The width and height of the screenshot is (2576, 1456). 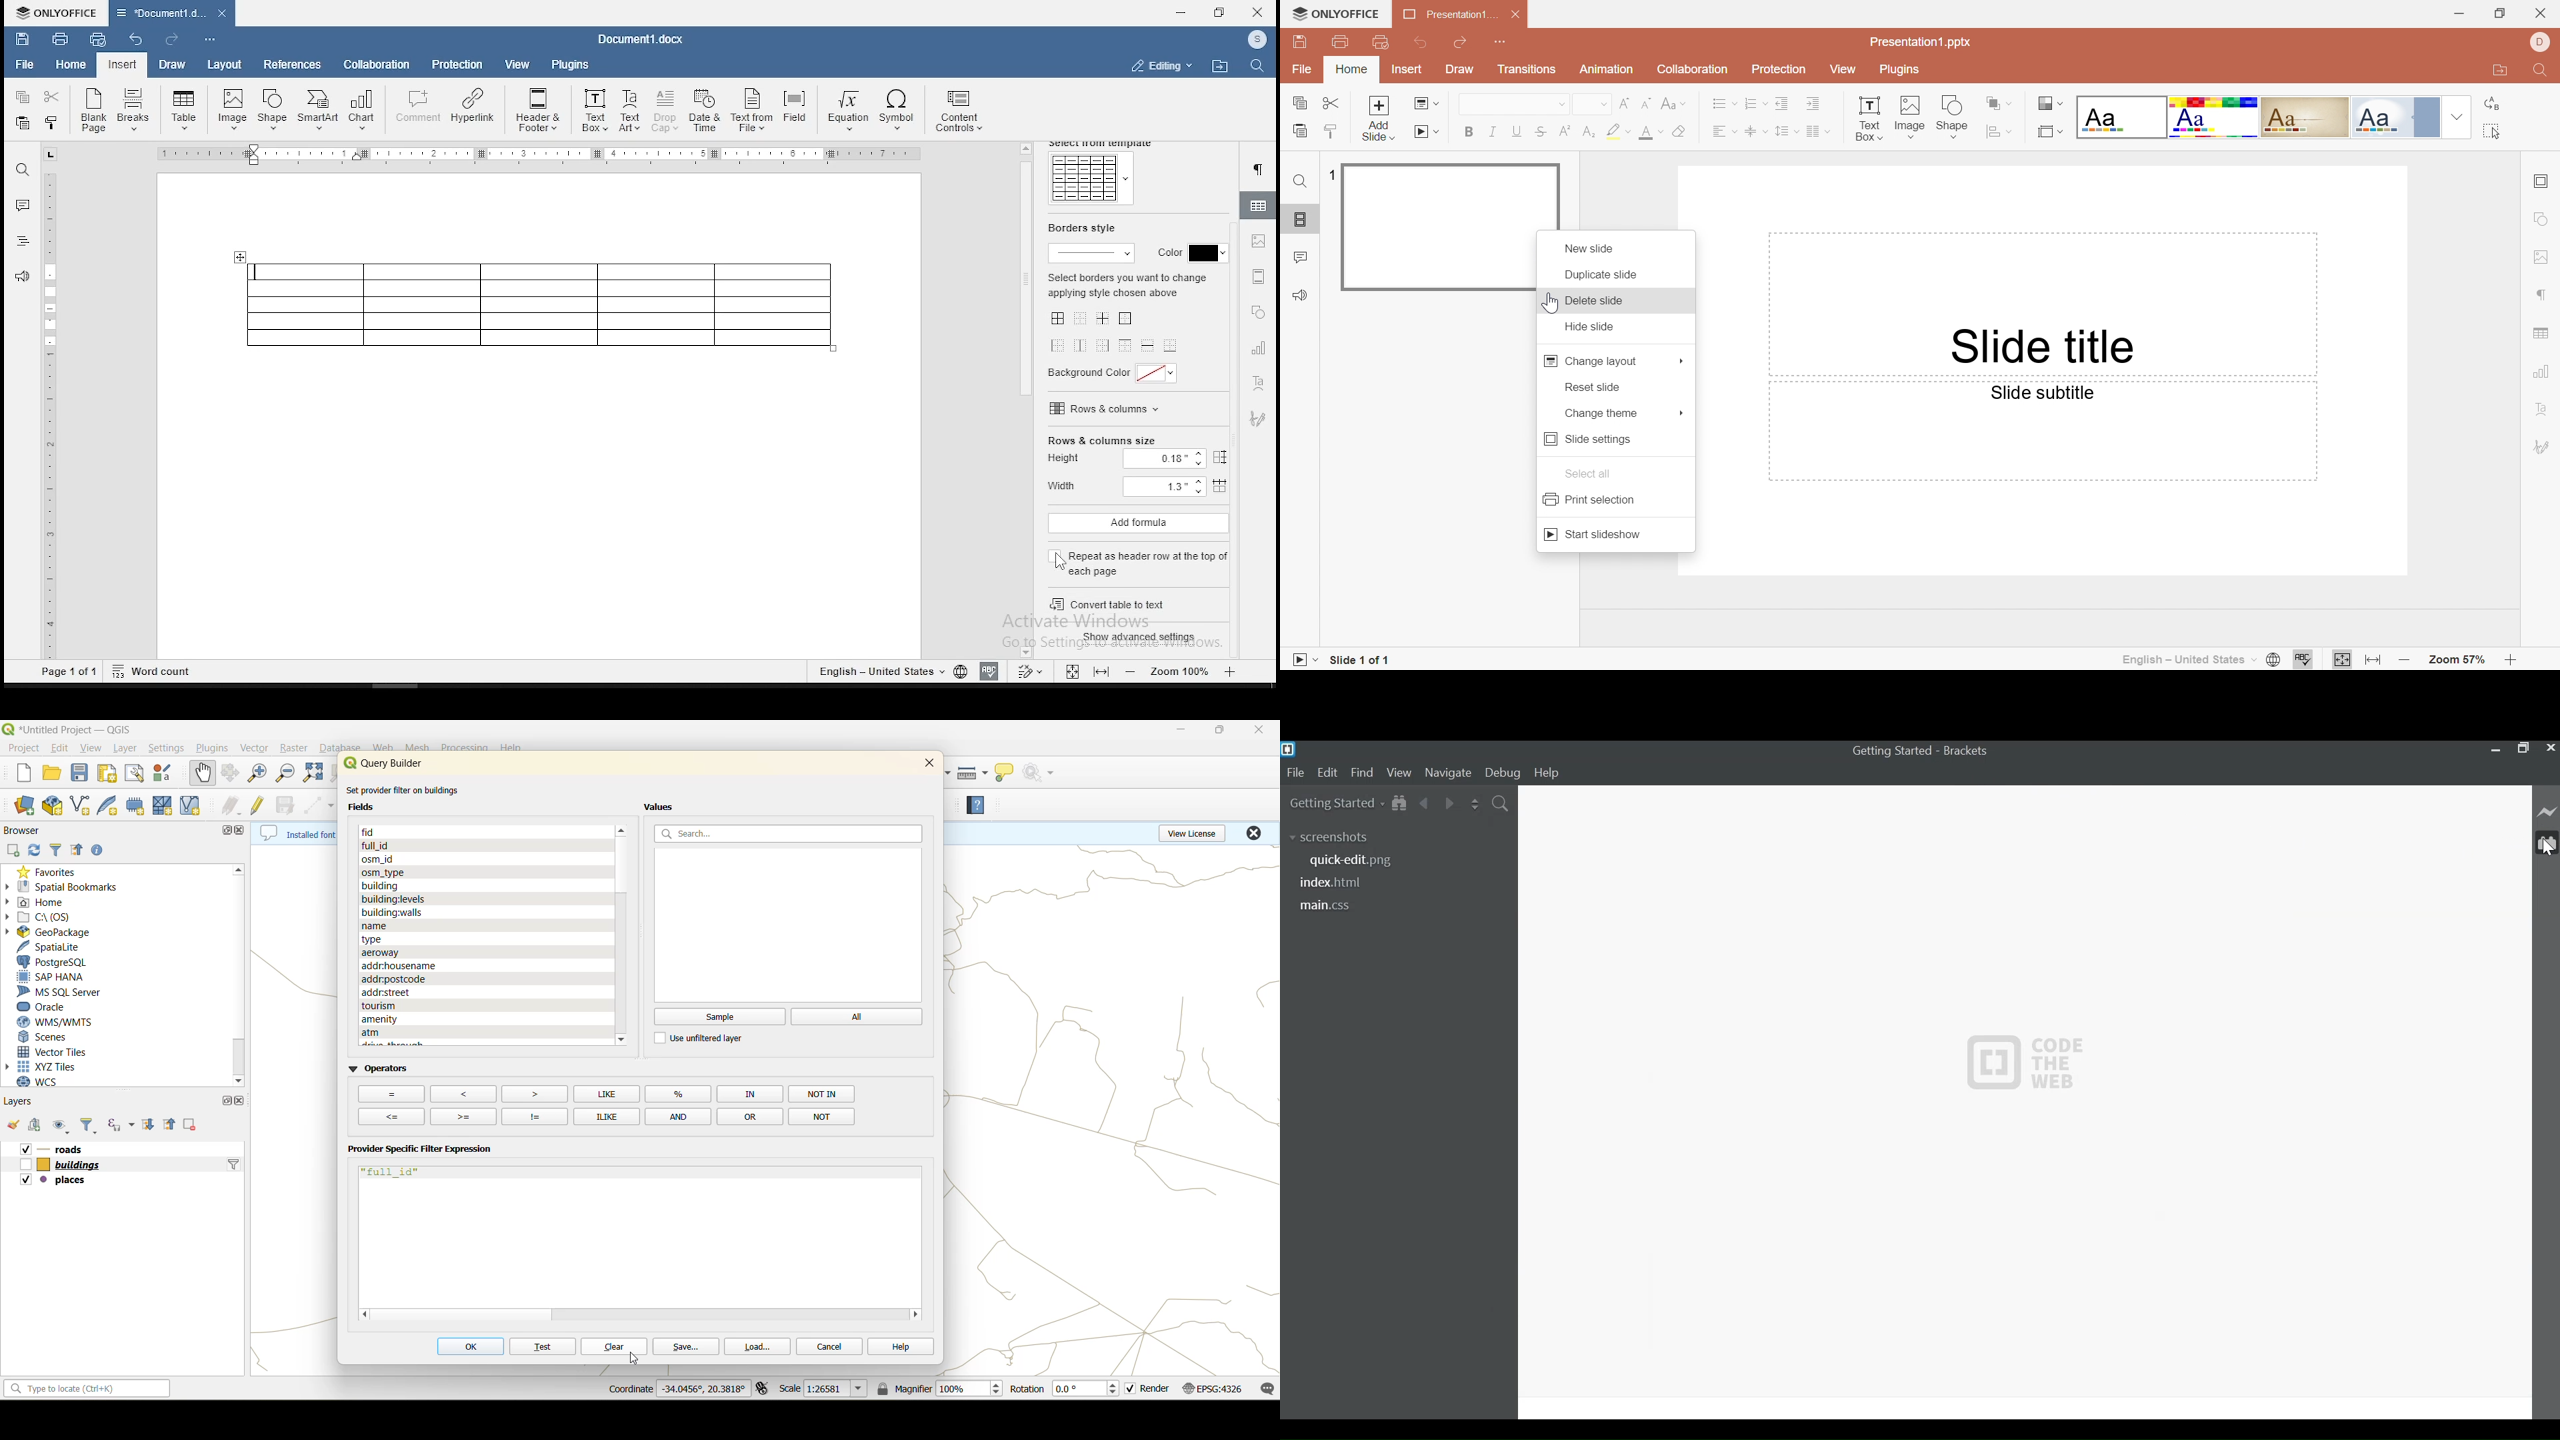 What do you see at coordinates (1992, 132) in the screenshot?
I see `Align shape` at bounding box center [1992, 132].